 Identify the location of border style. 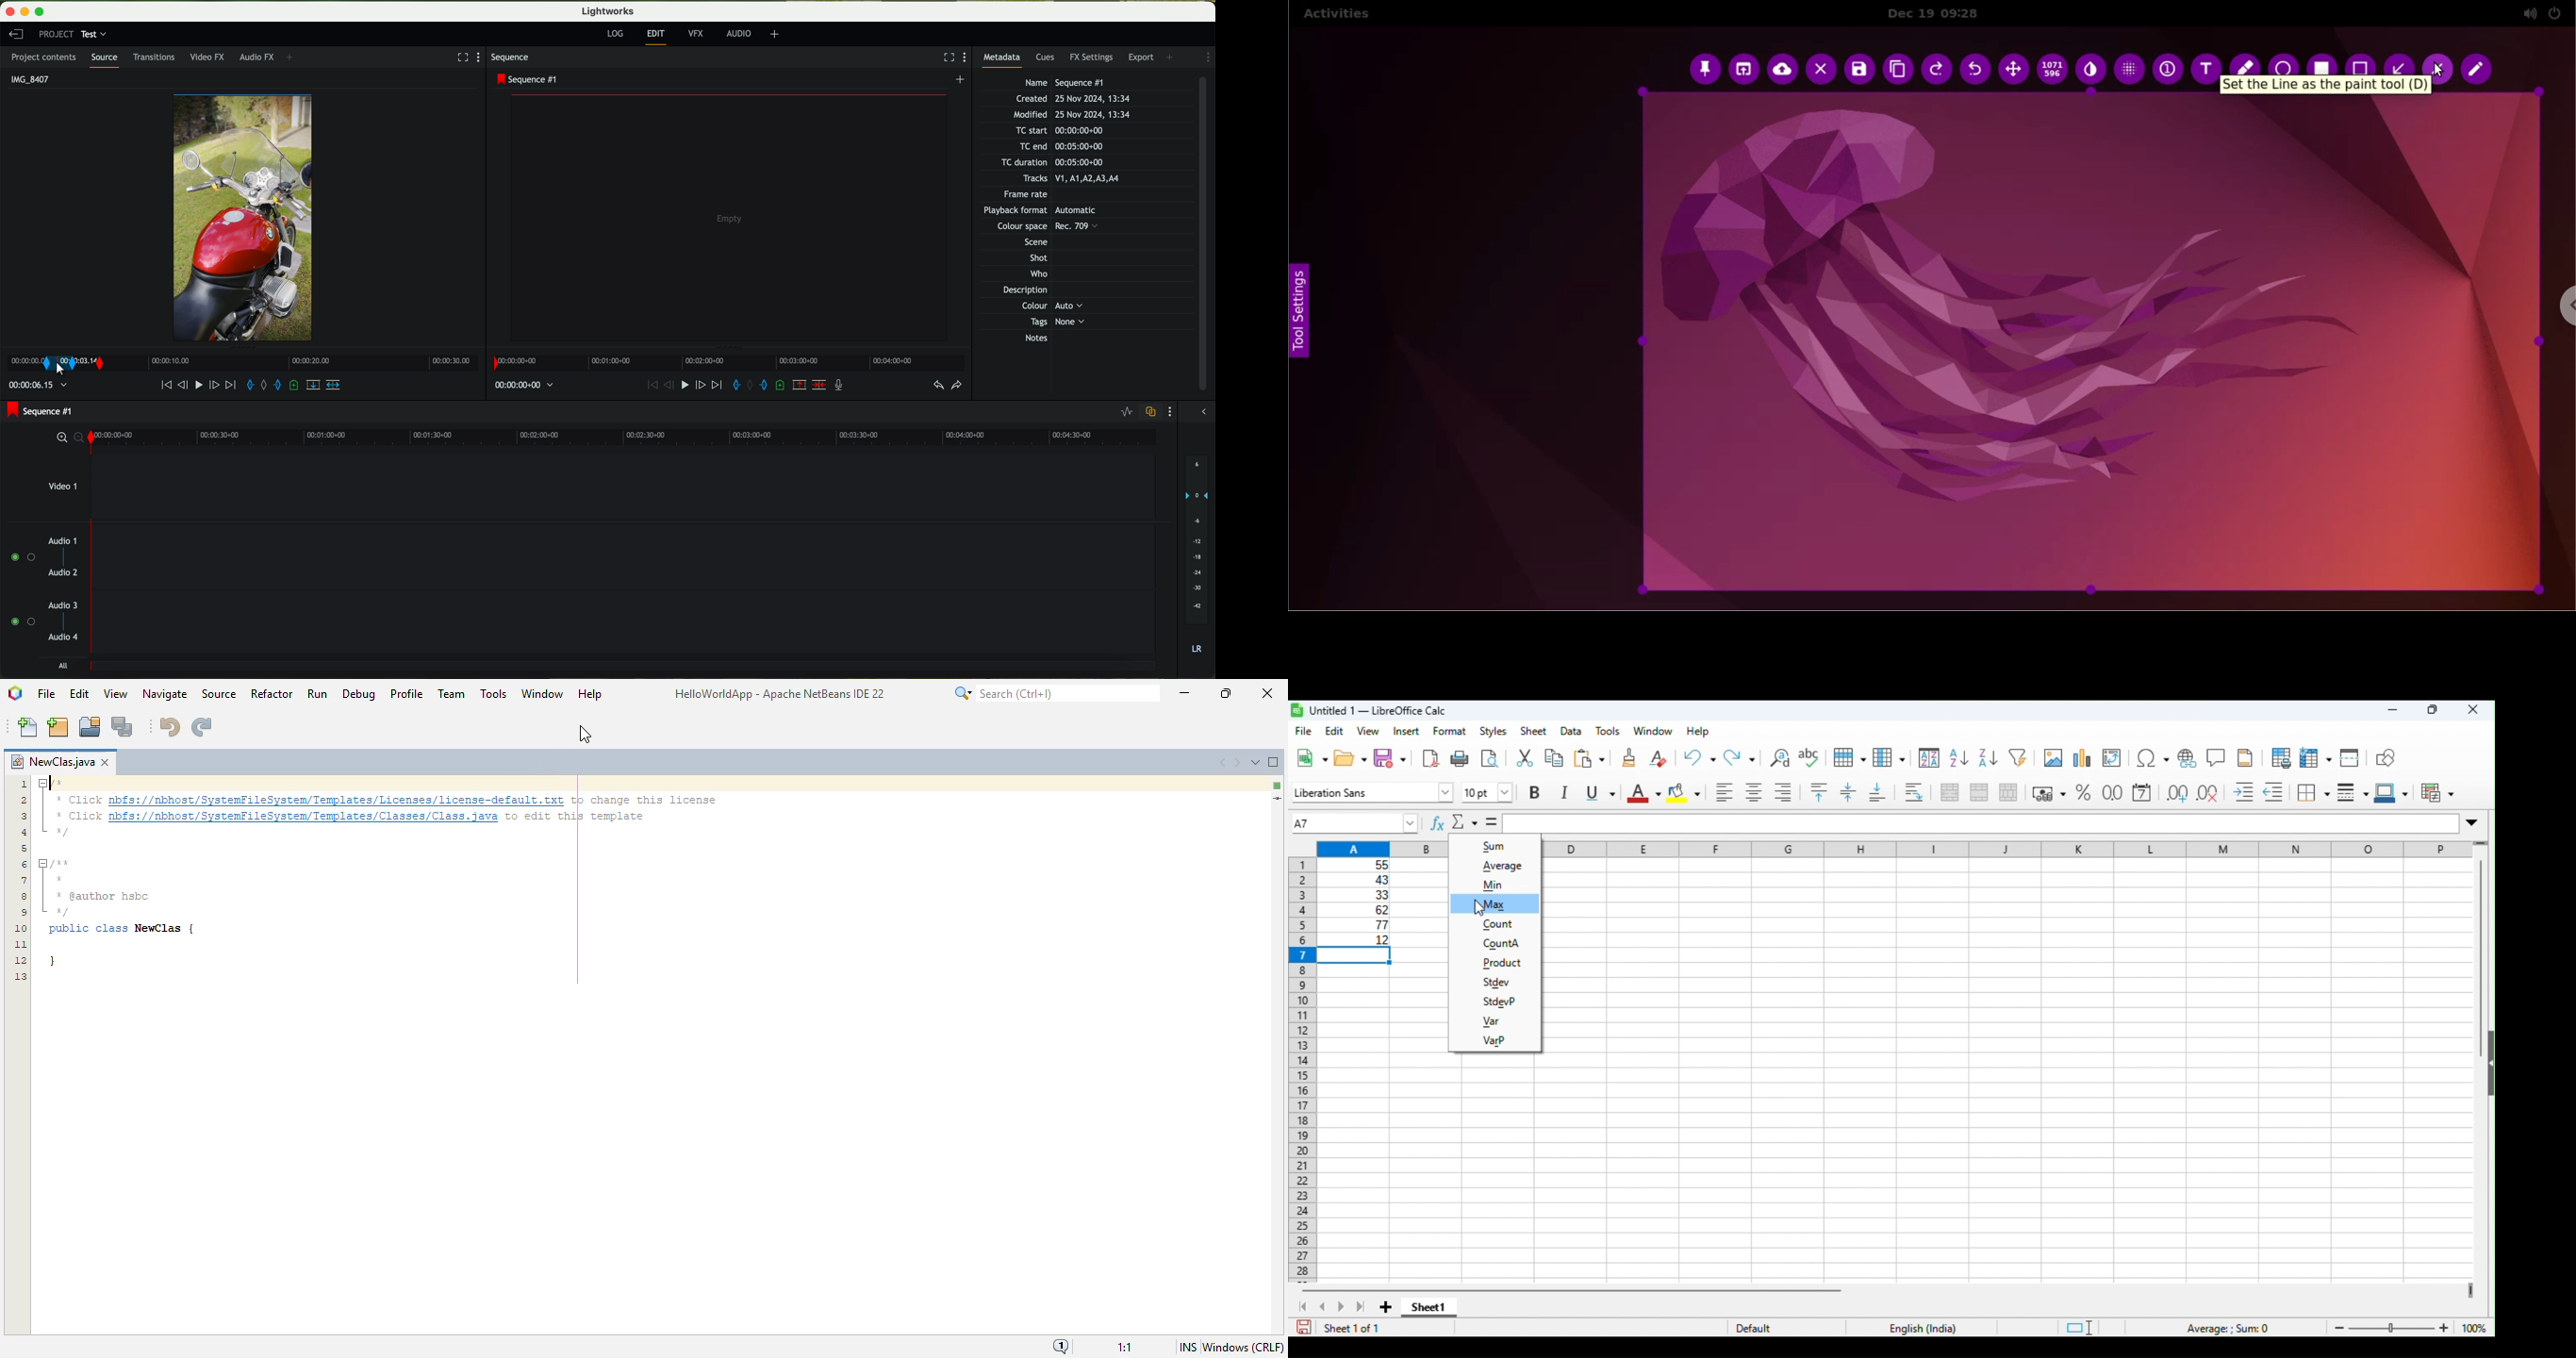
(2352, 791).